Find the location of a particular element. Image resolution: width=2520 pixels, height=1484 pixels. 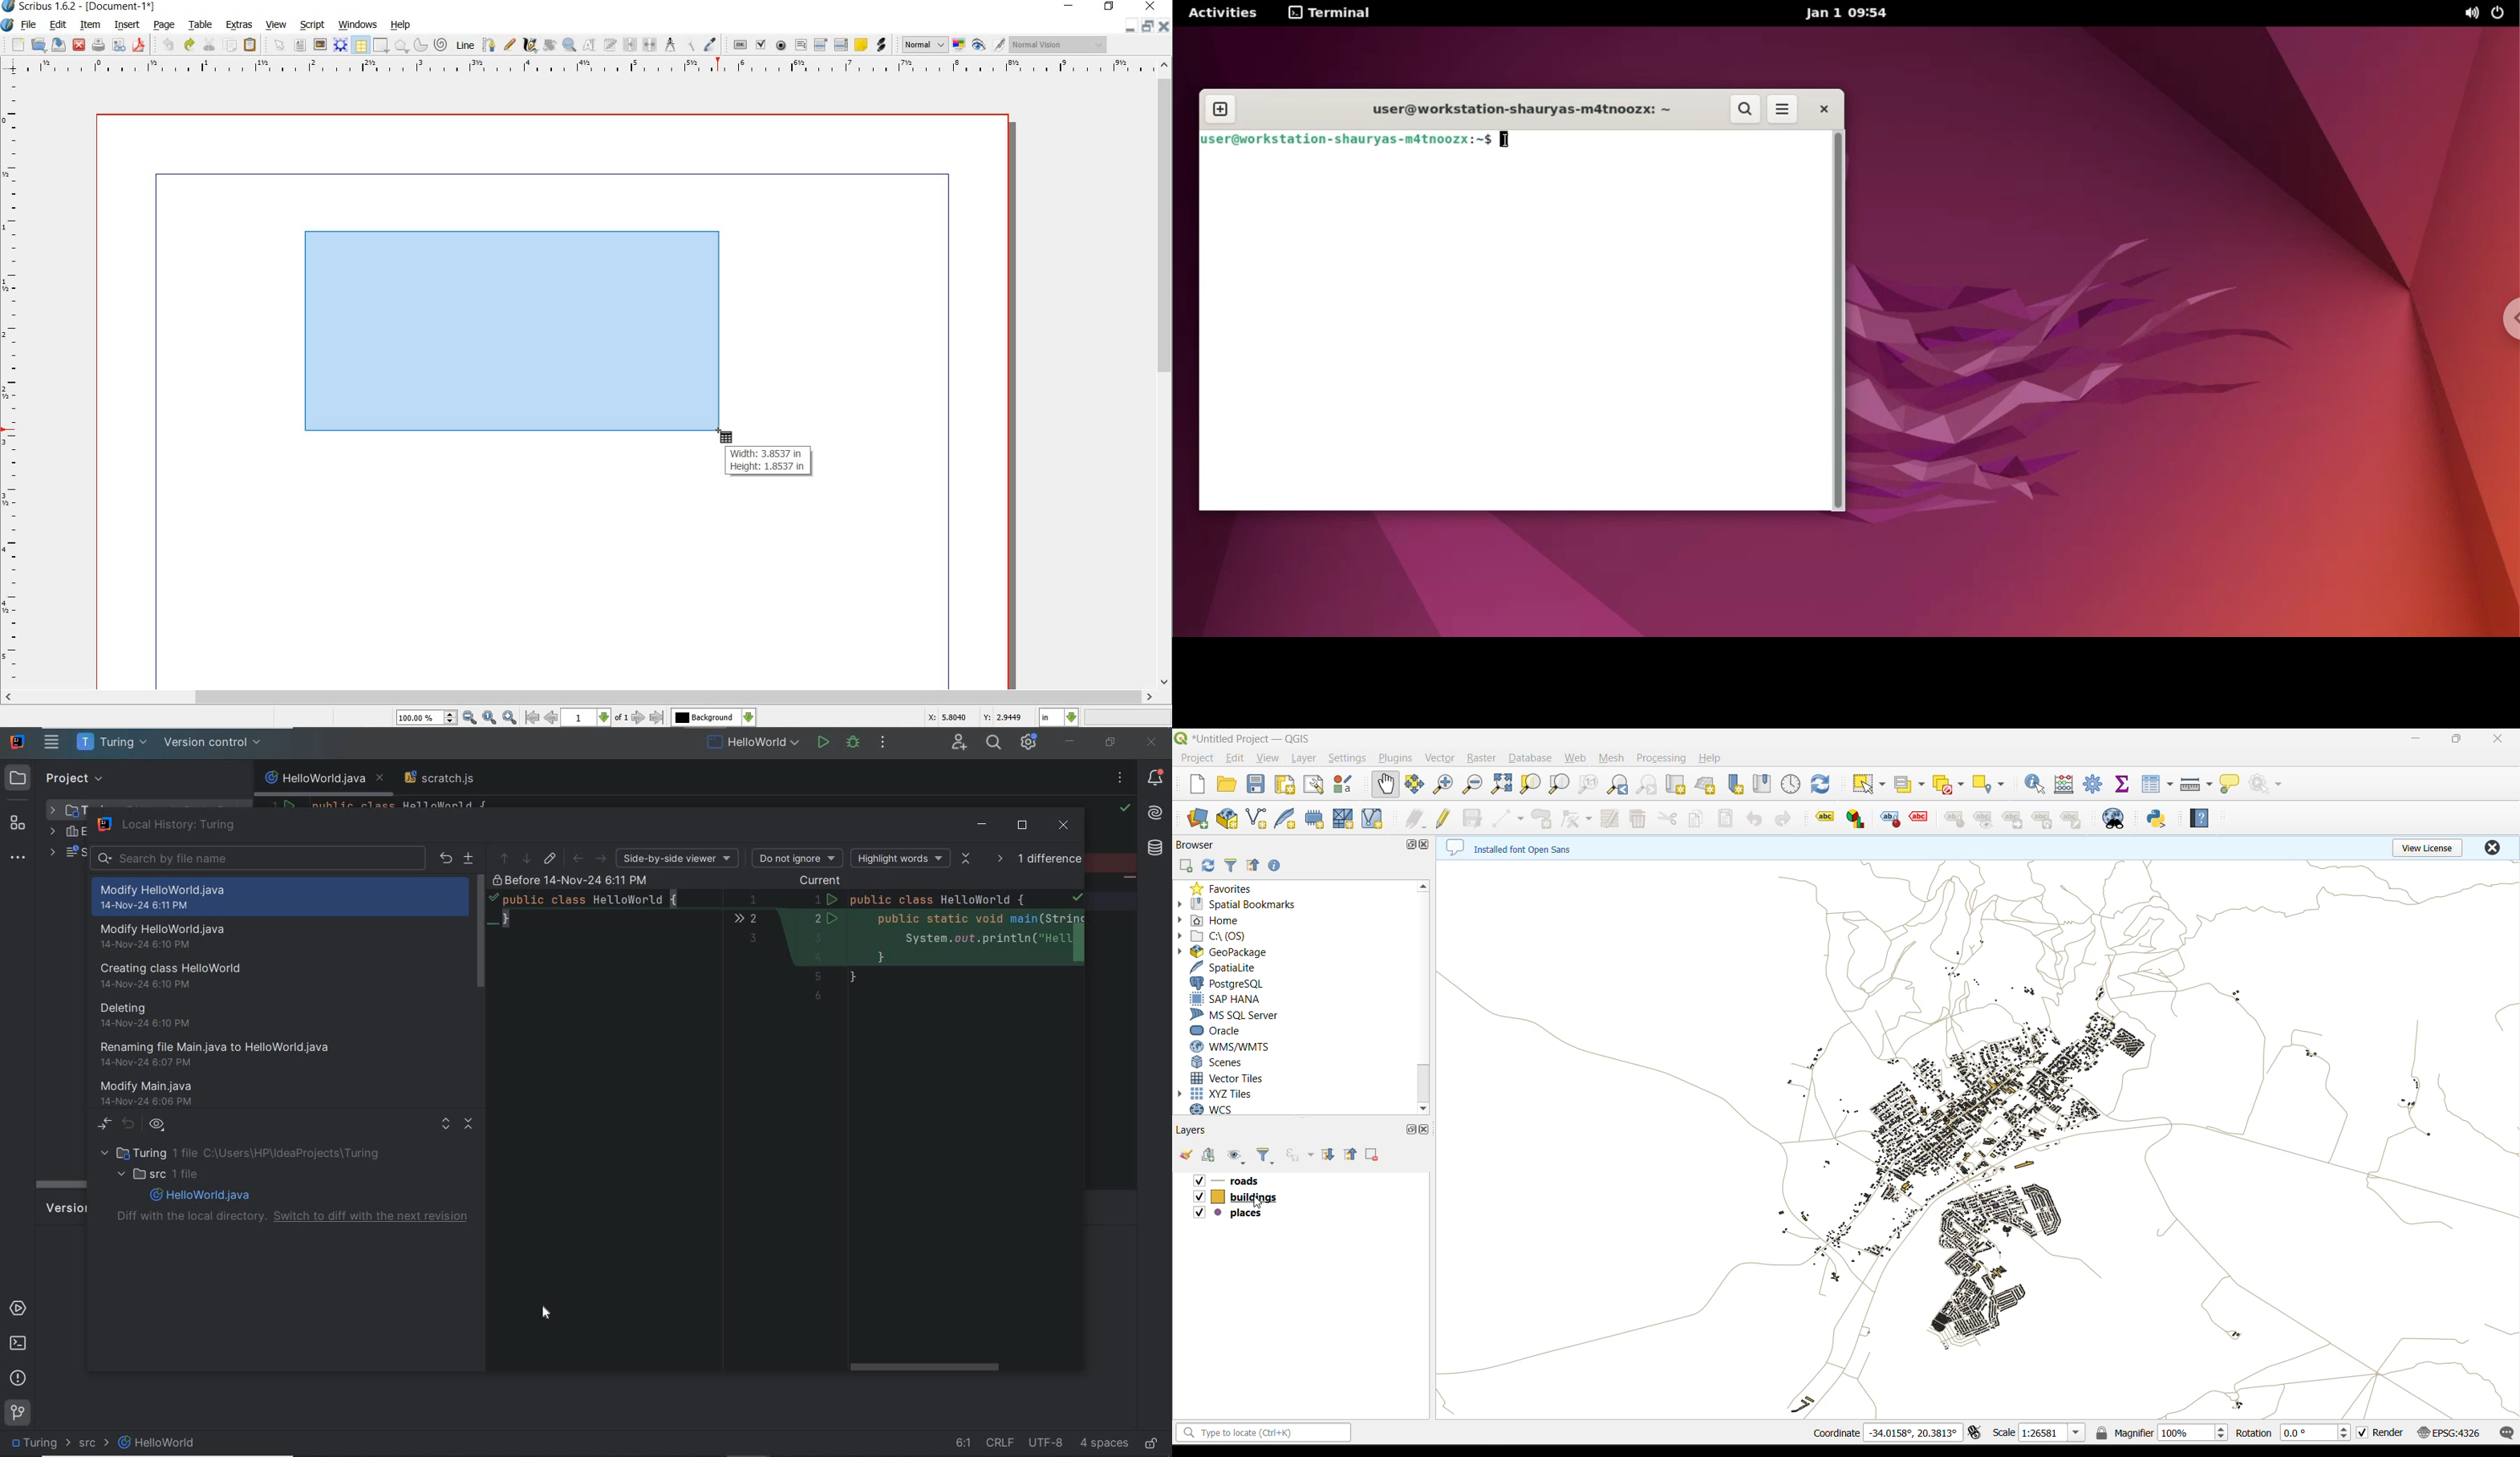

raster is located at coordinates (1480, 759).